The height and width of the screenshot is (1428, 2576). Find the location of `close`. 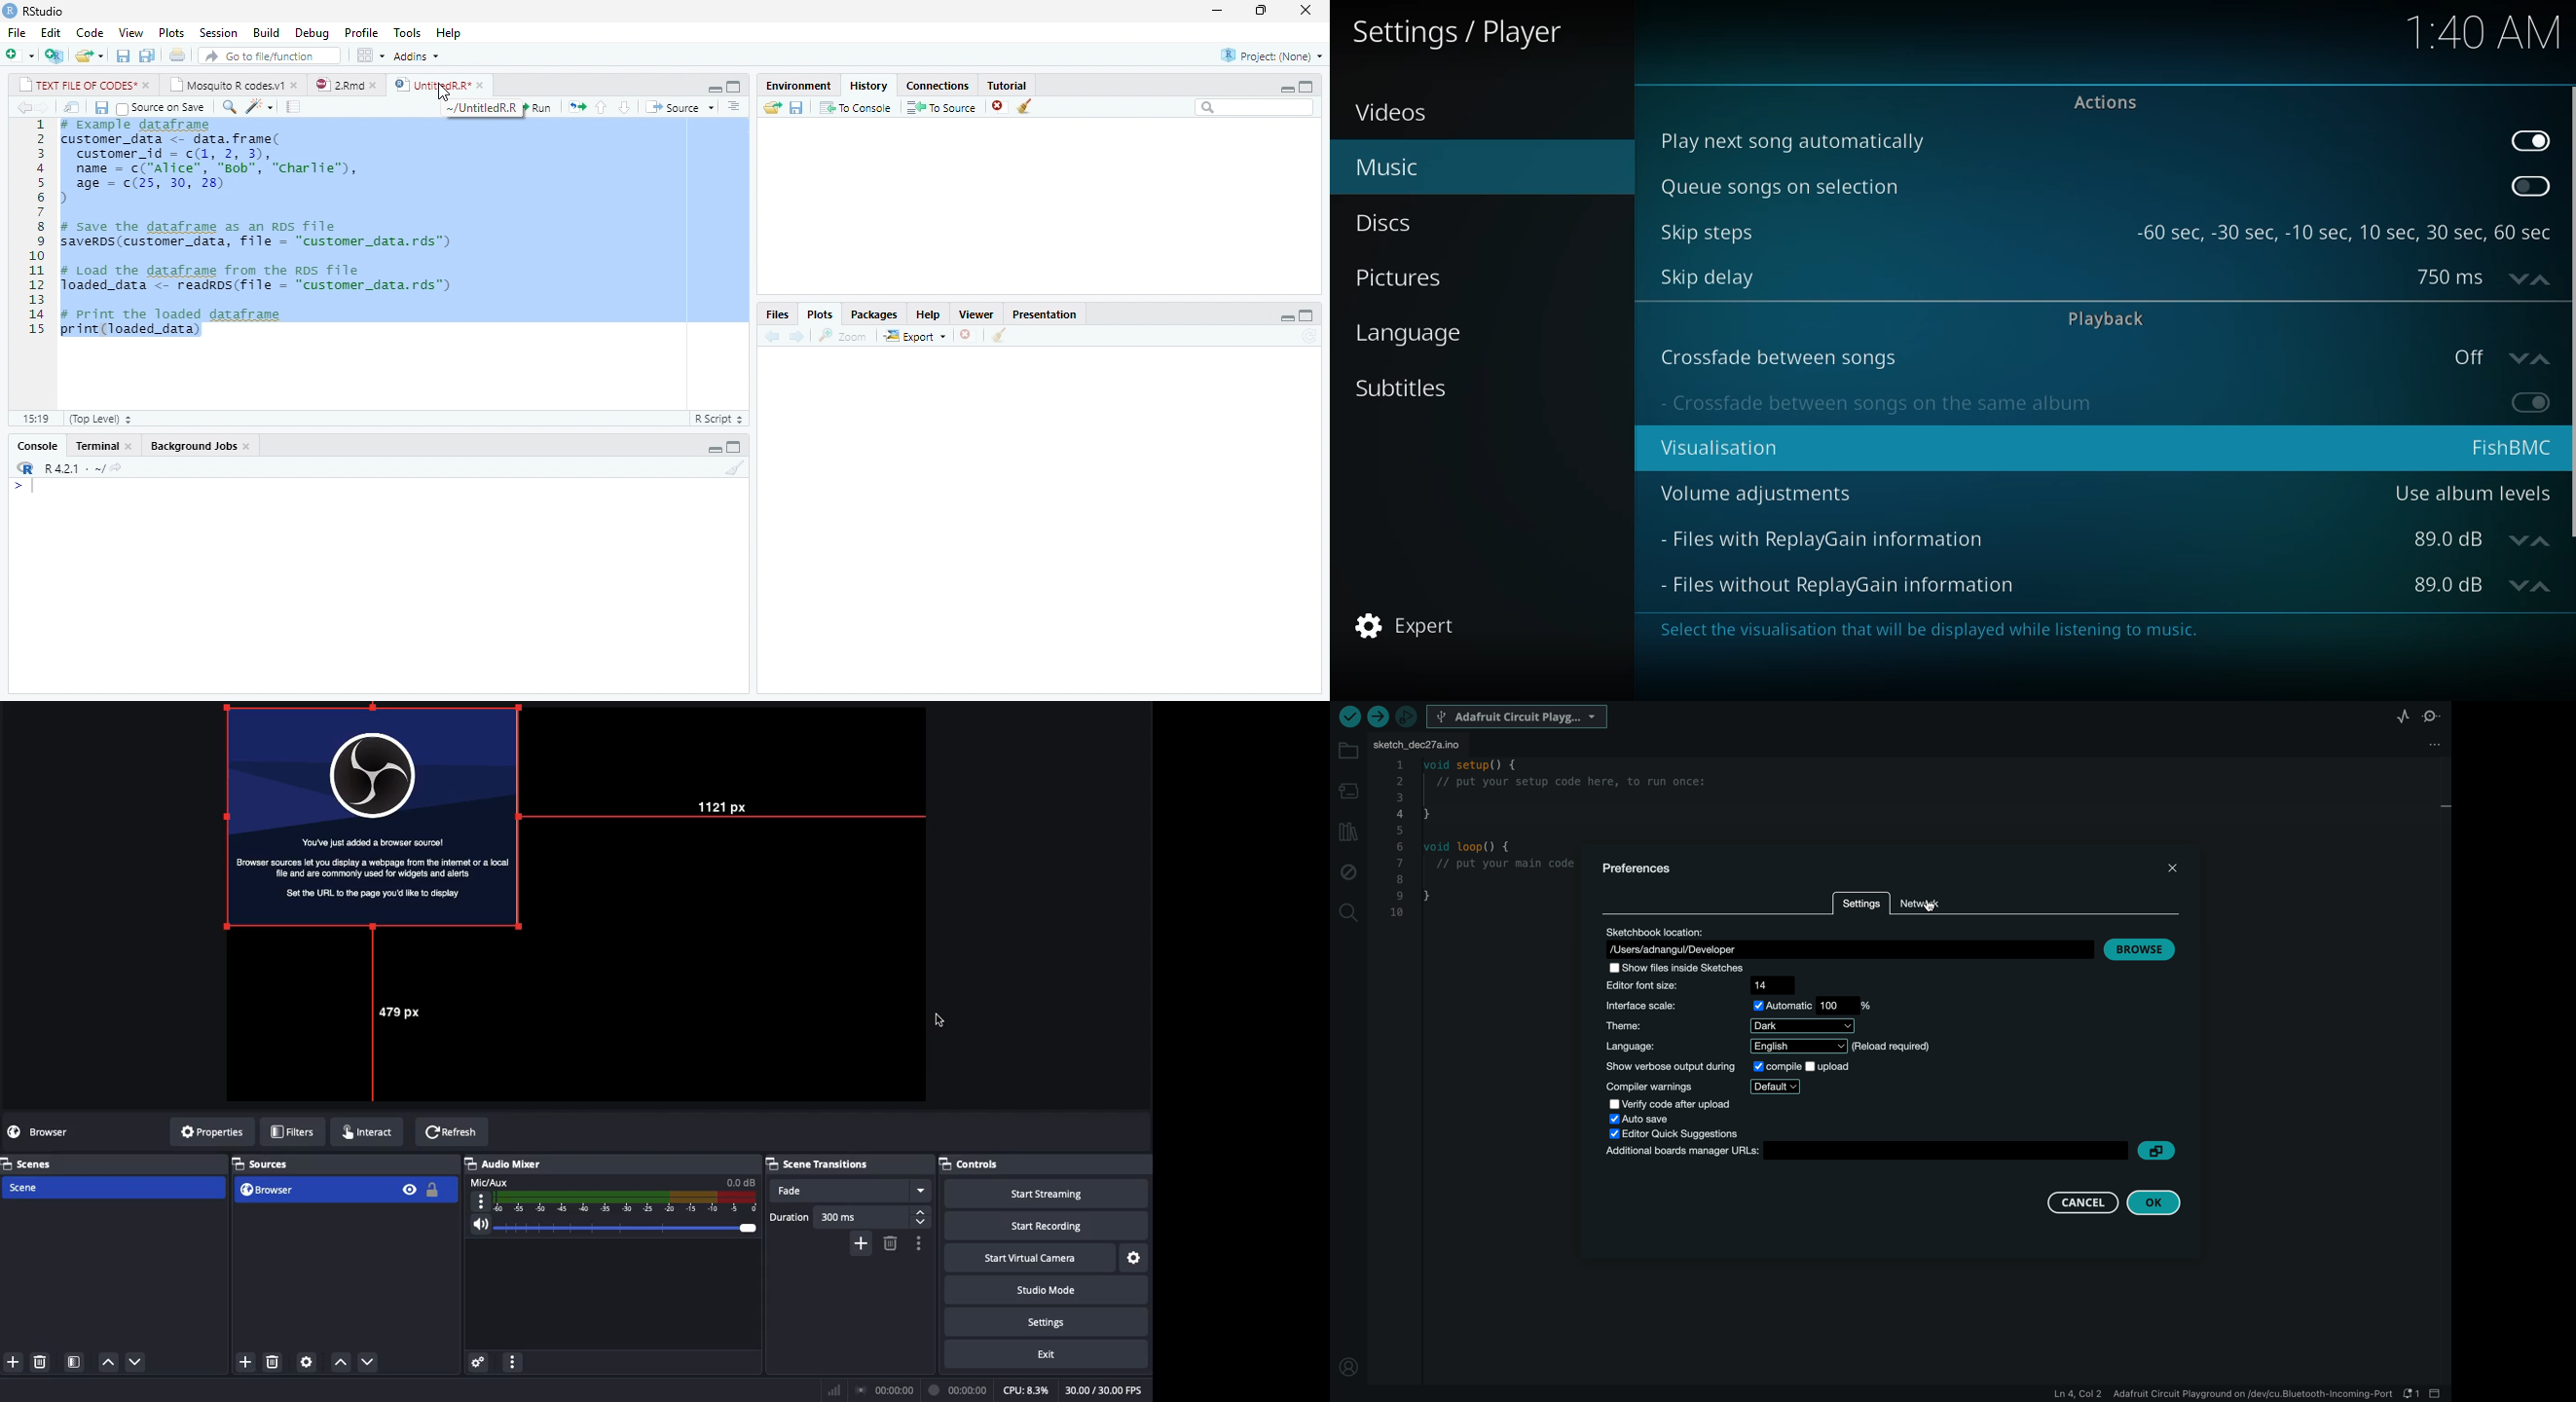

close is located at coordinates (969, 335).